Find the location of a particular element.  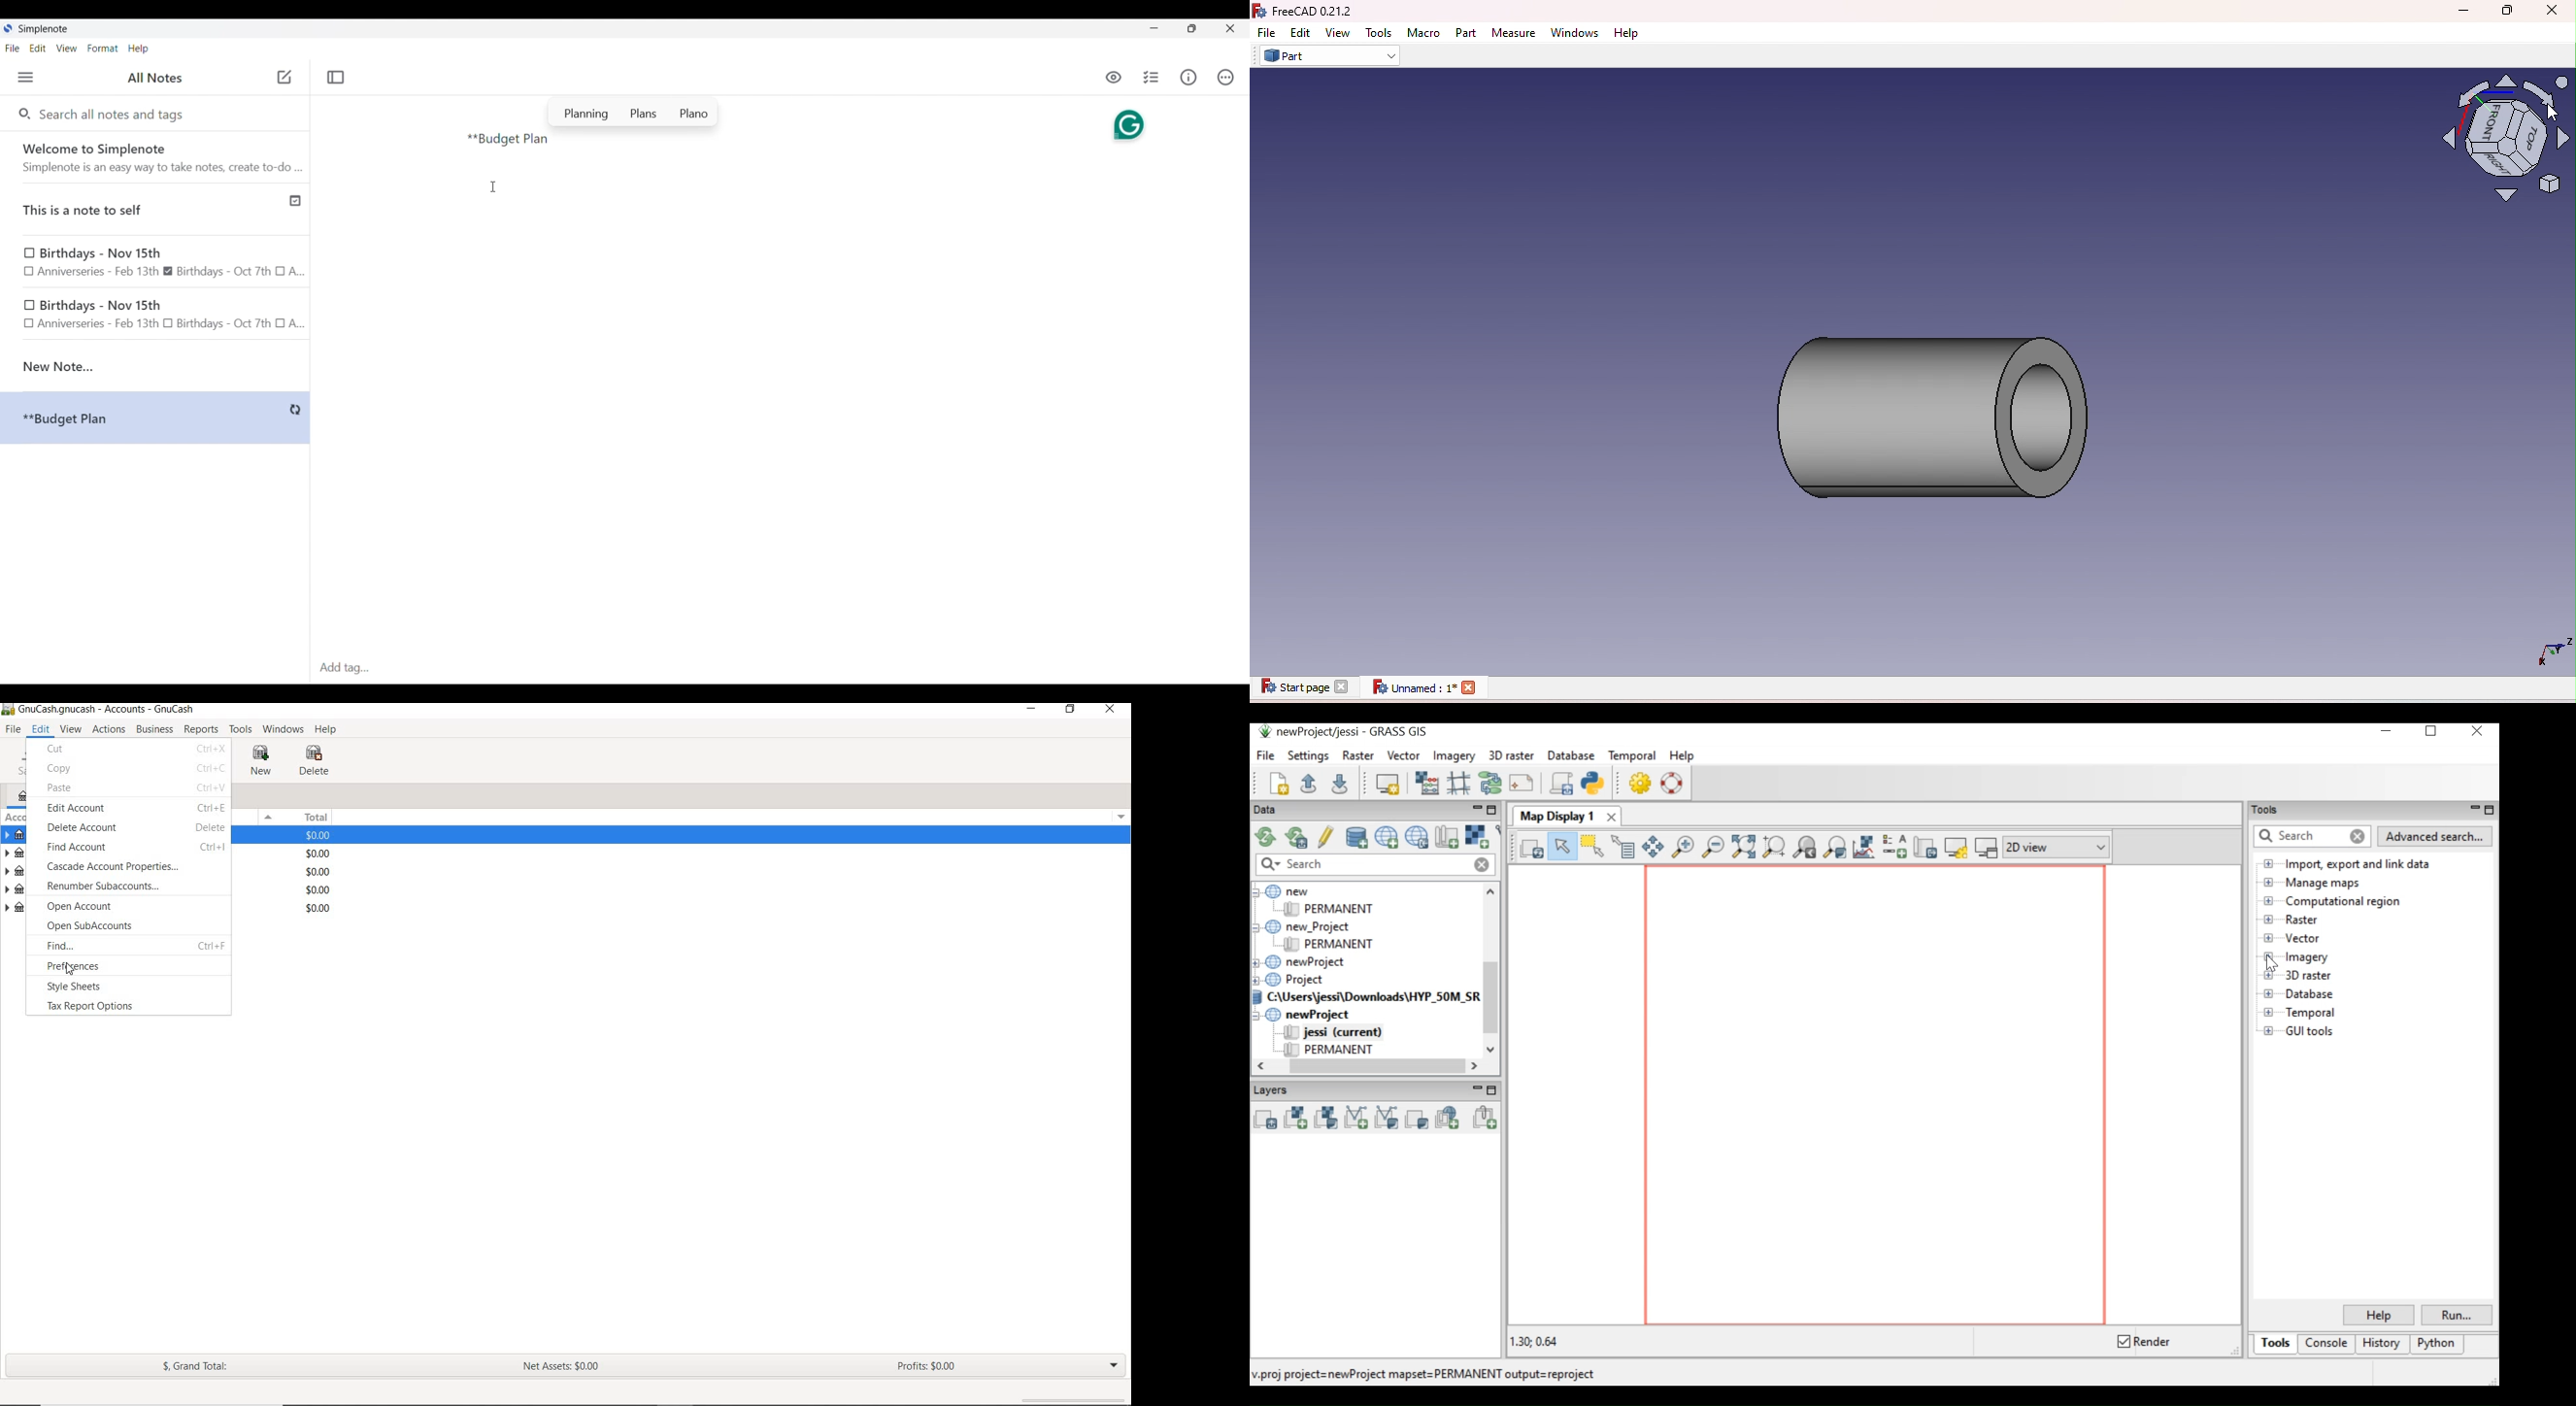

Tools is located at coordinates (1377, 33).